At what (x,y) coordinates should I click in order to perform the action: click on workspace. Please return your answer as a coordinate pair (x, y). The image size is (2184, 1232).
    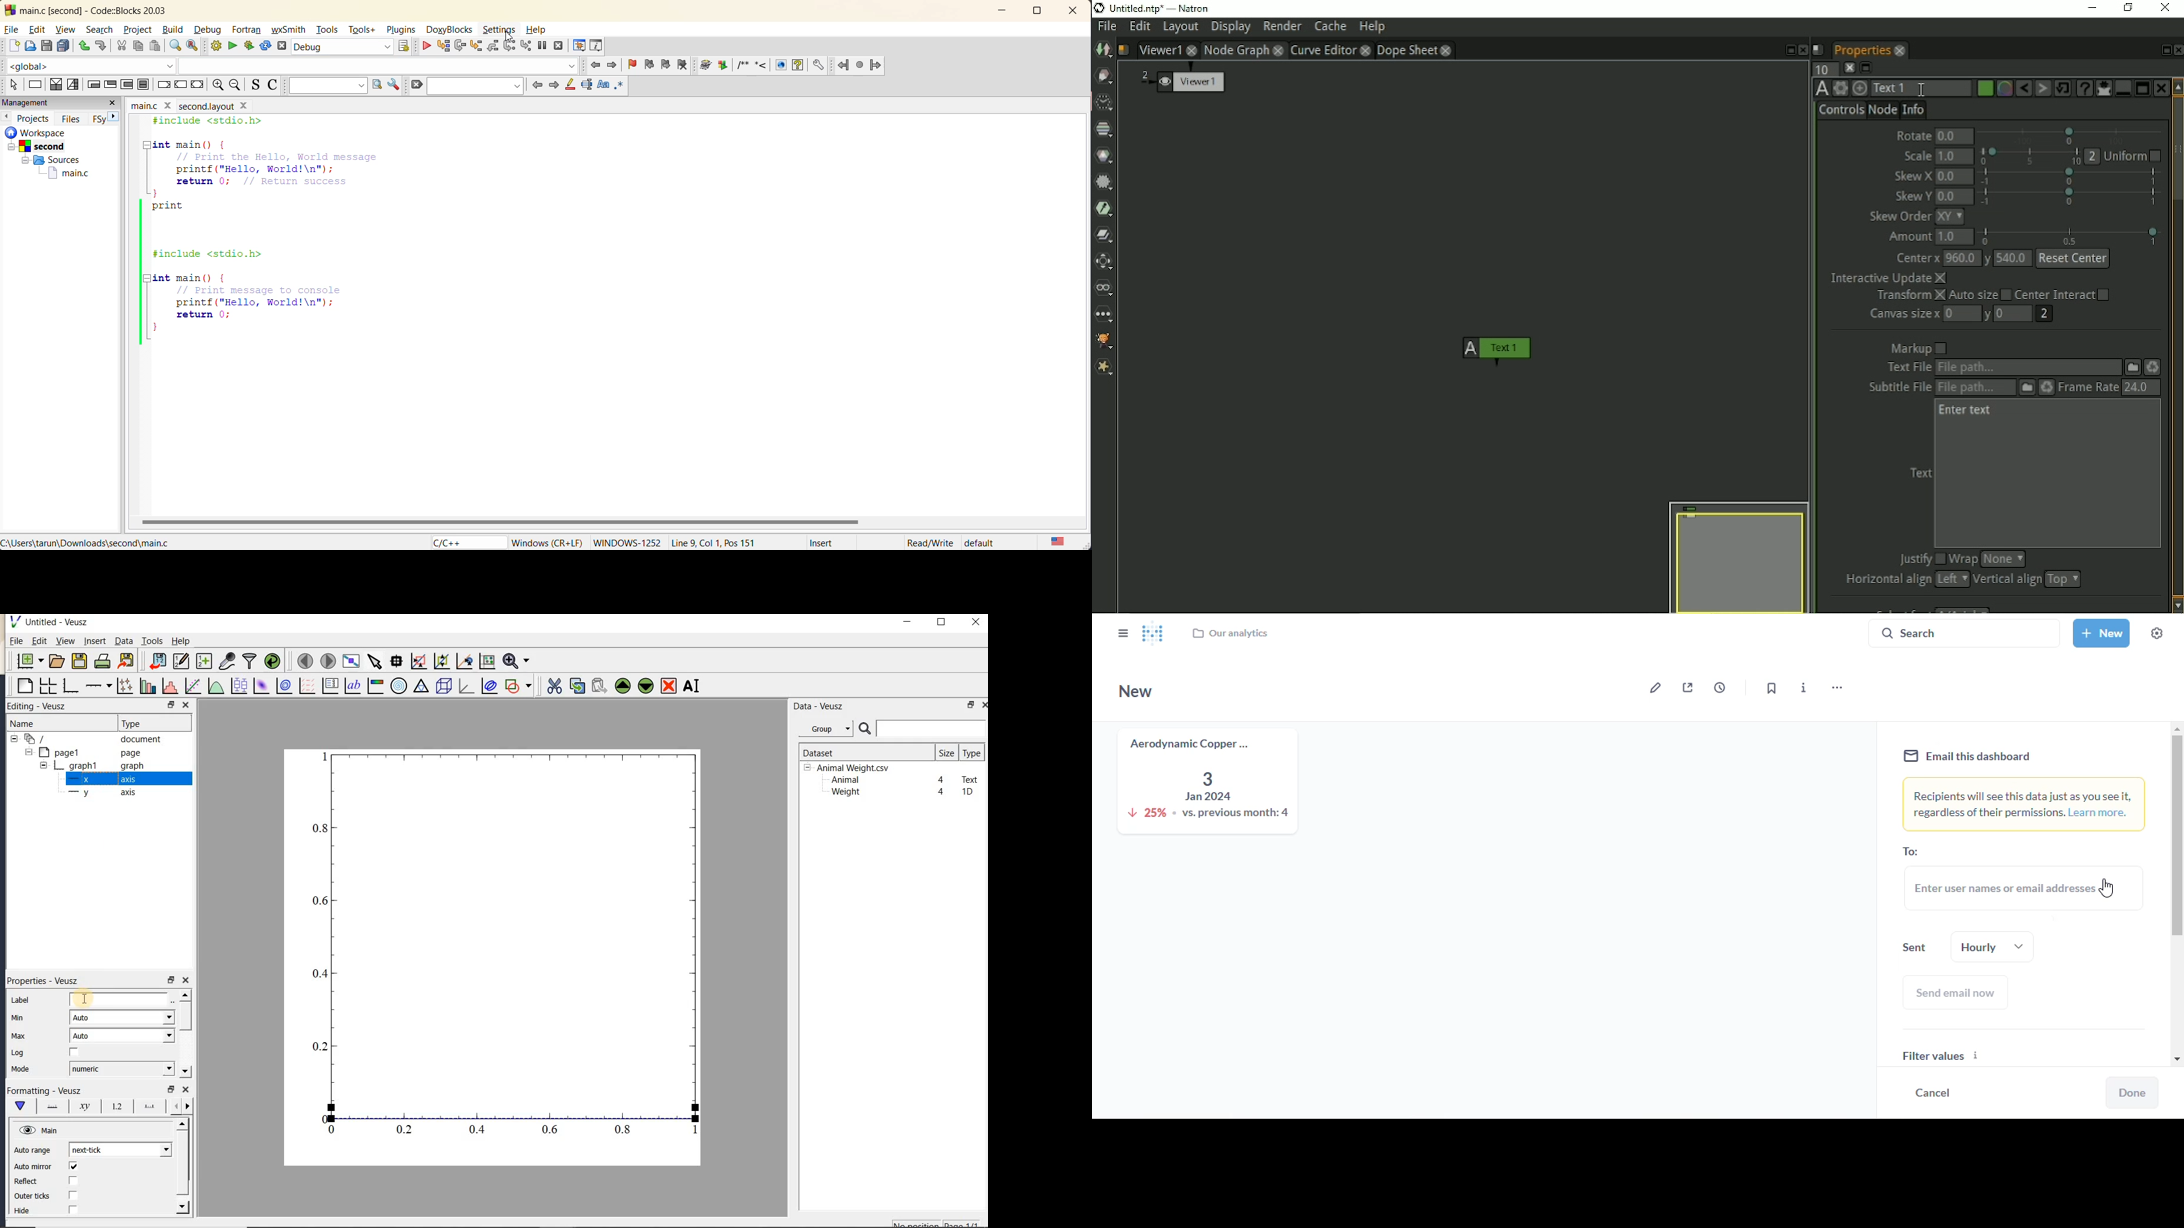
    Looking at the image, I should click on (55, 132).